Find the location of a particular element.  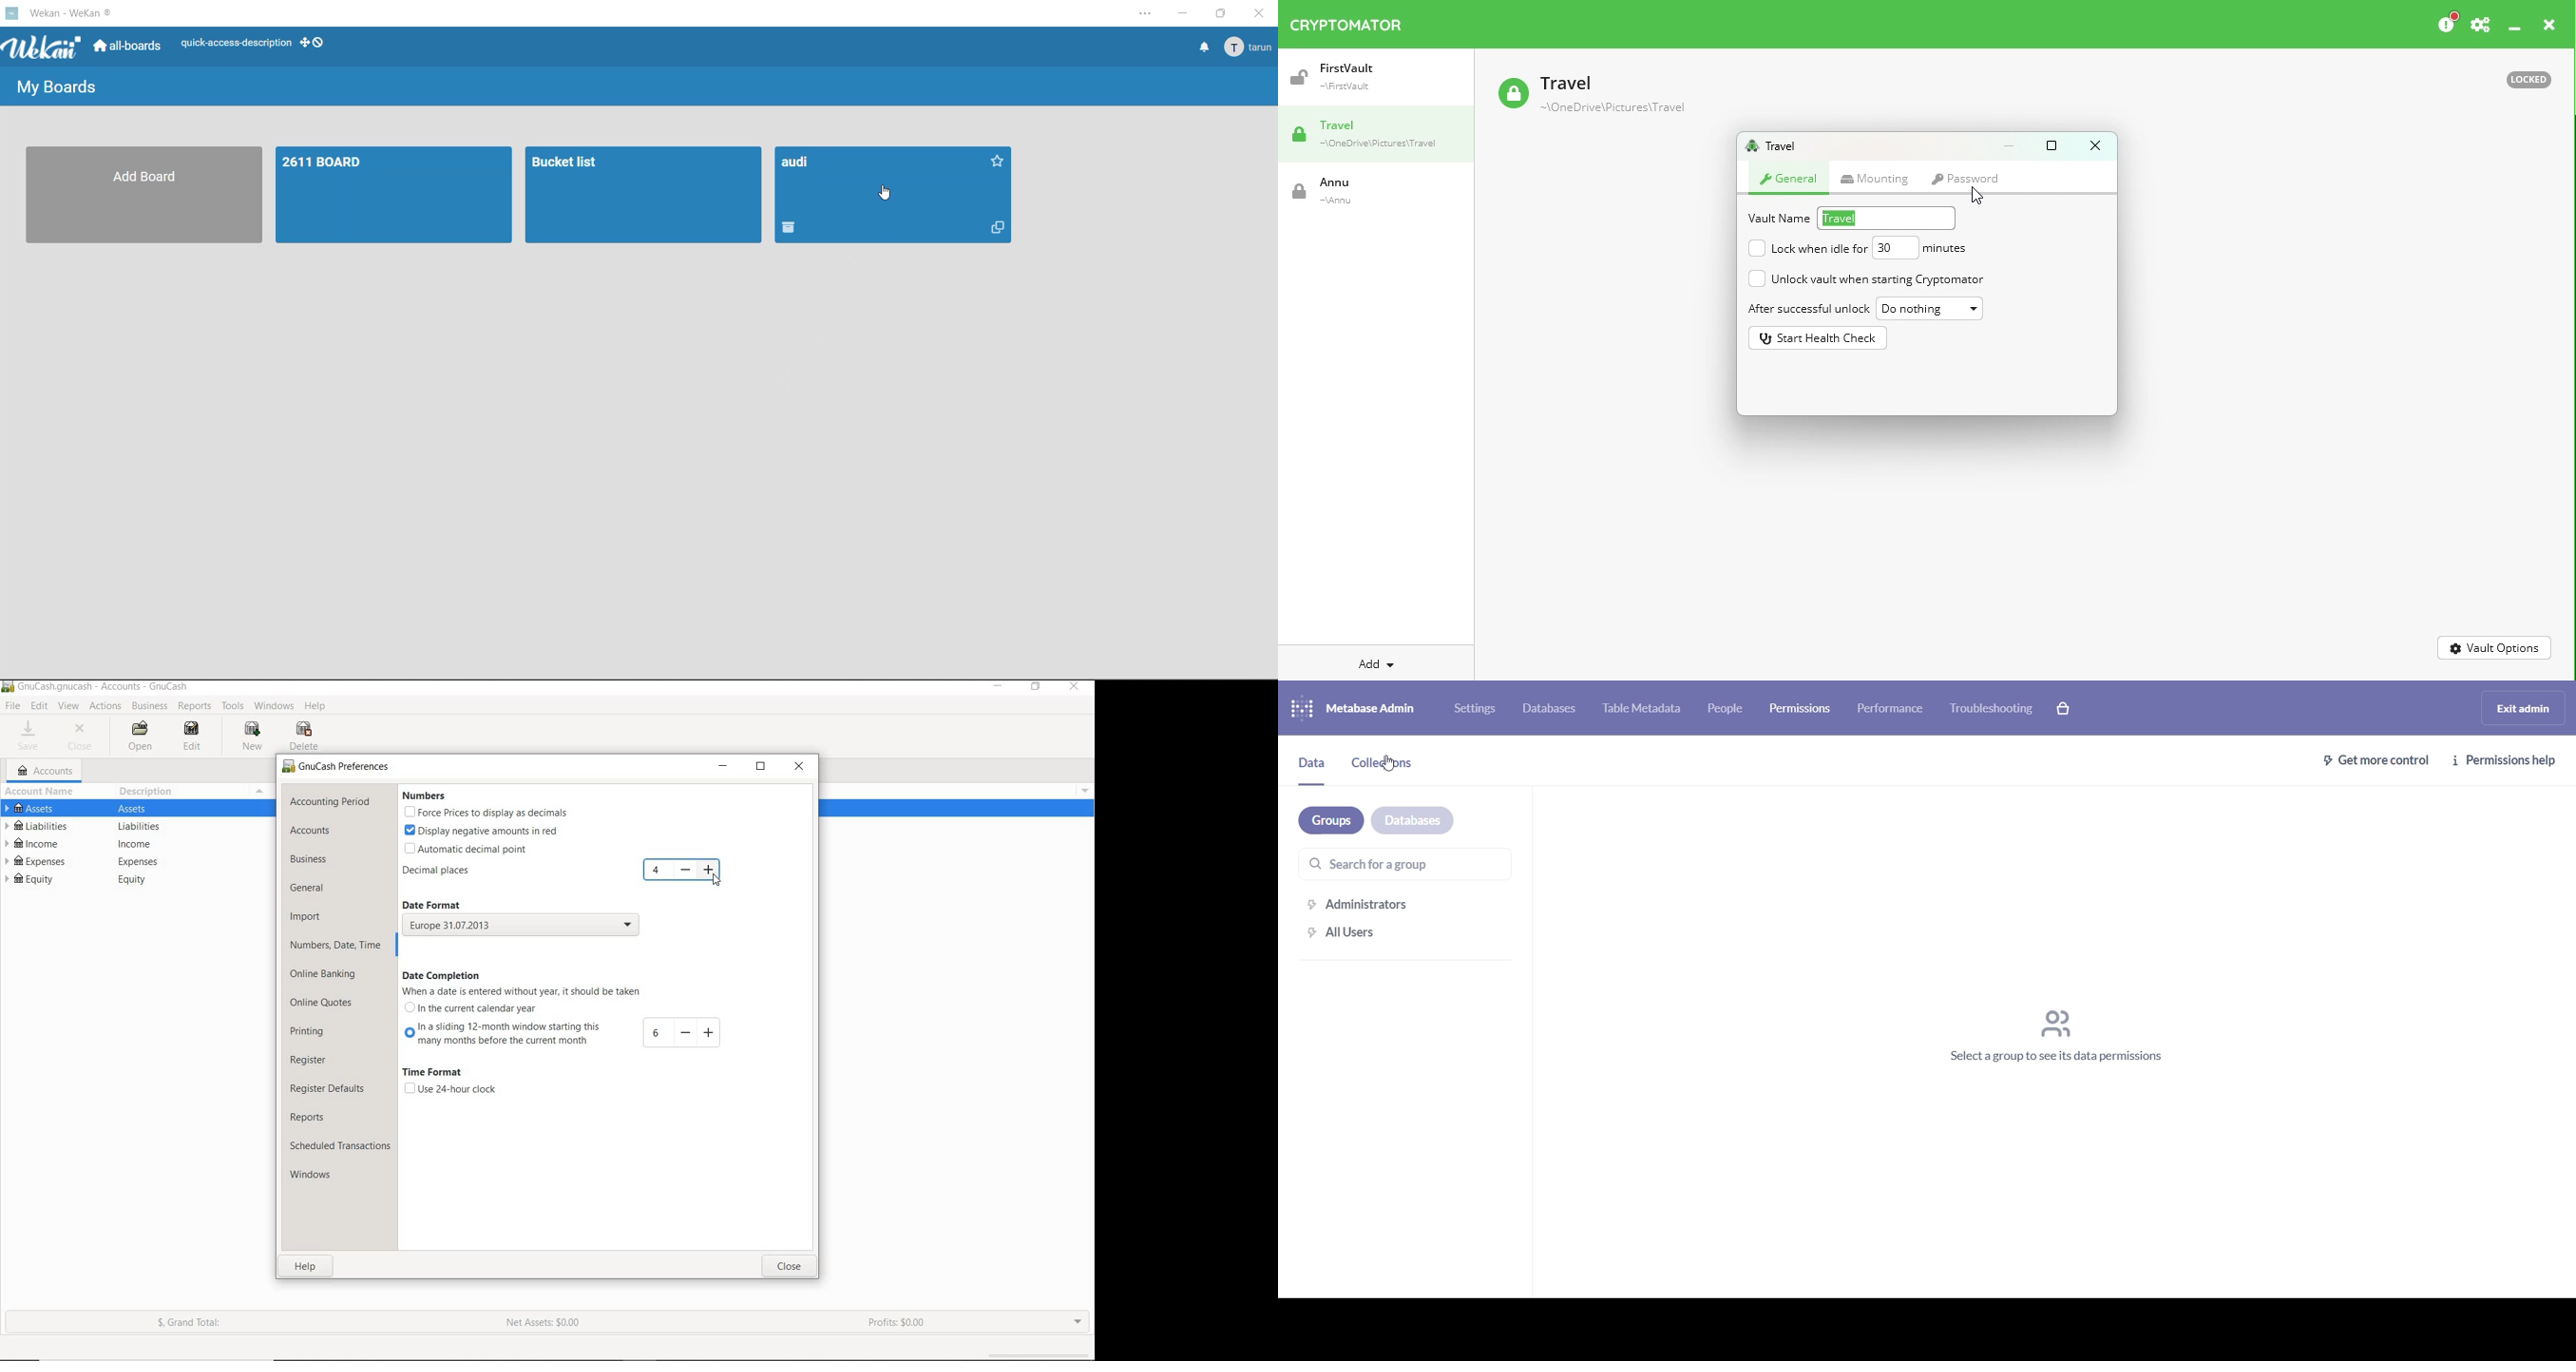

scheduled transactions is located at coordinates (340, 1145).